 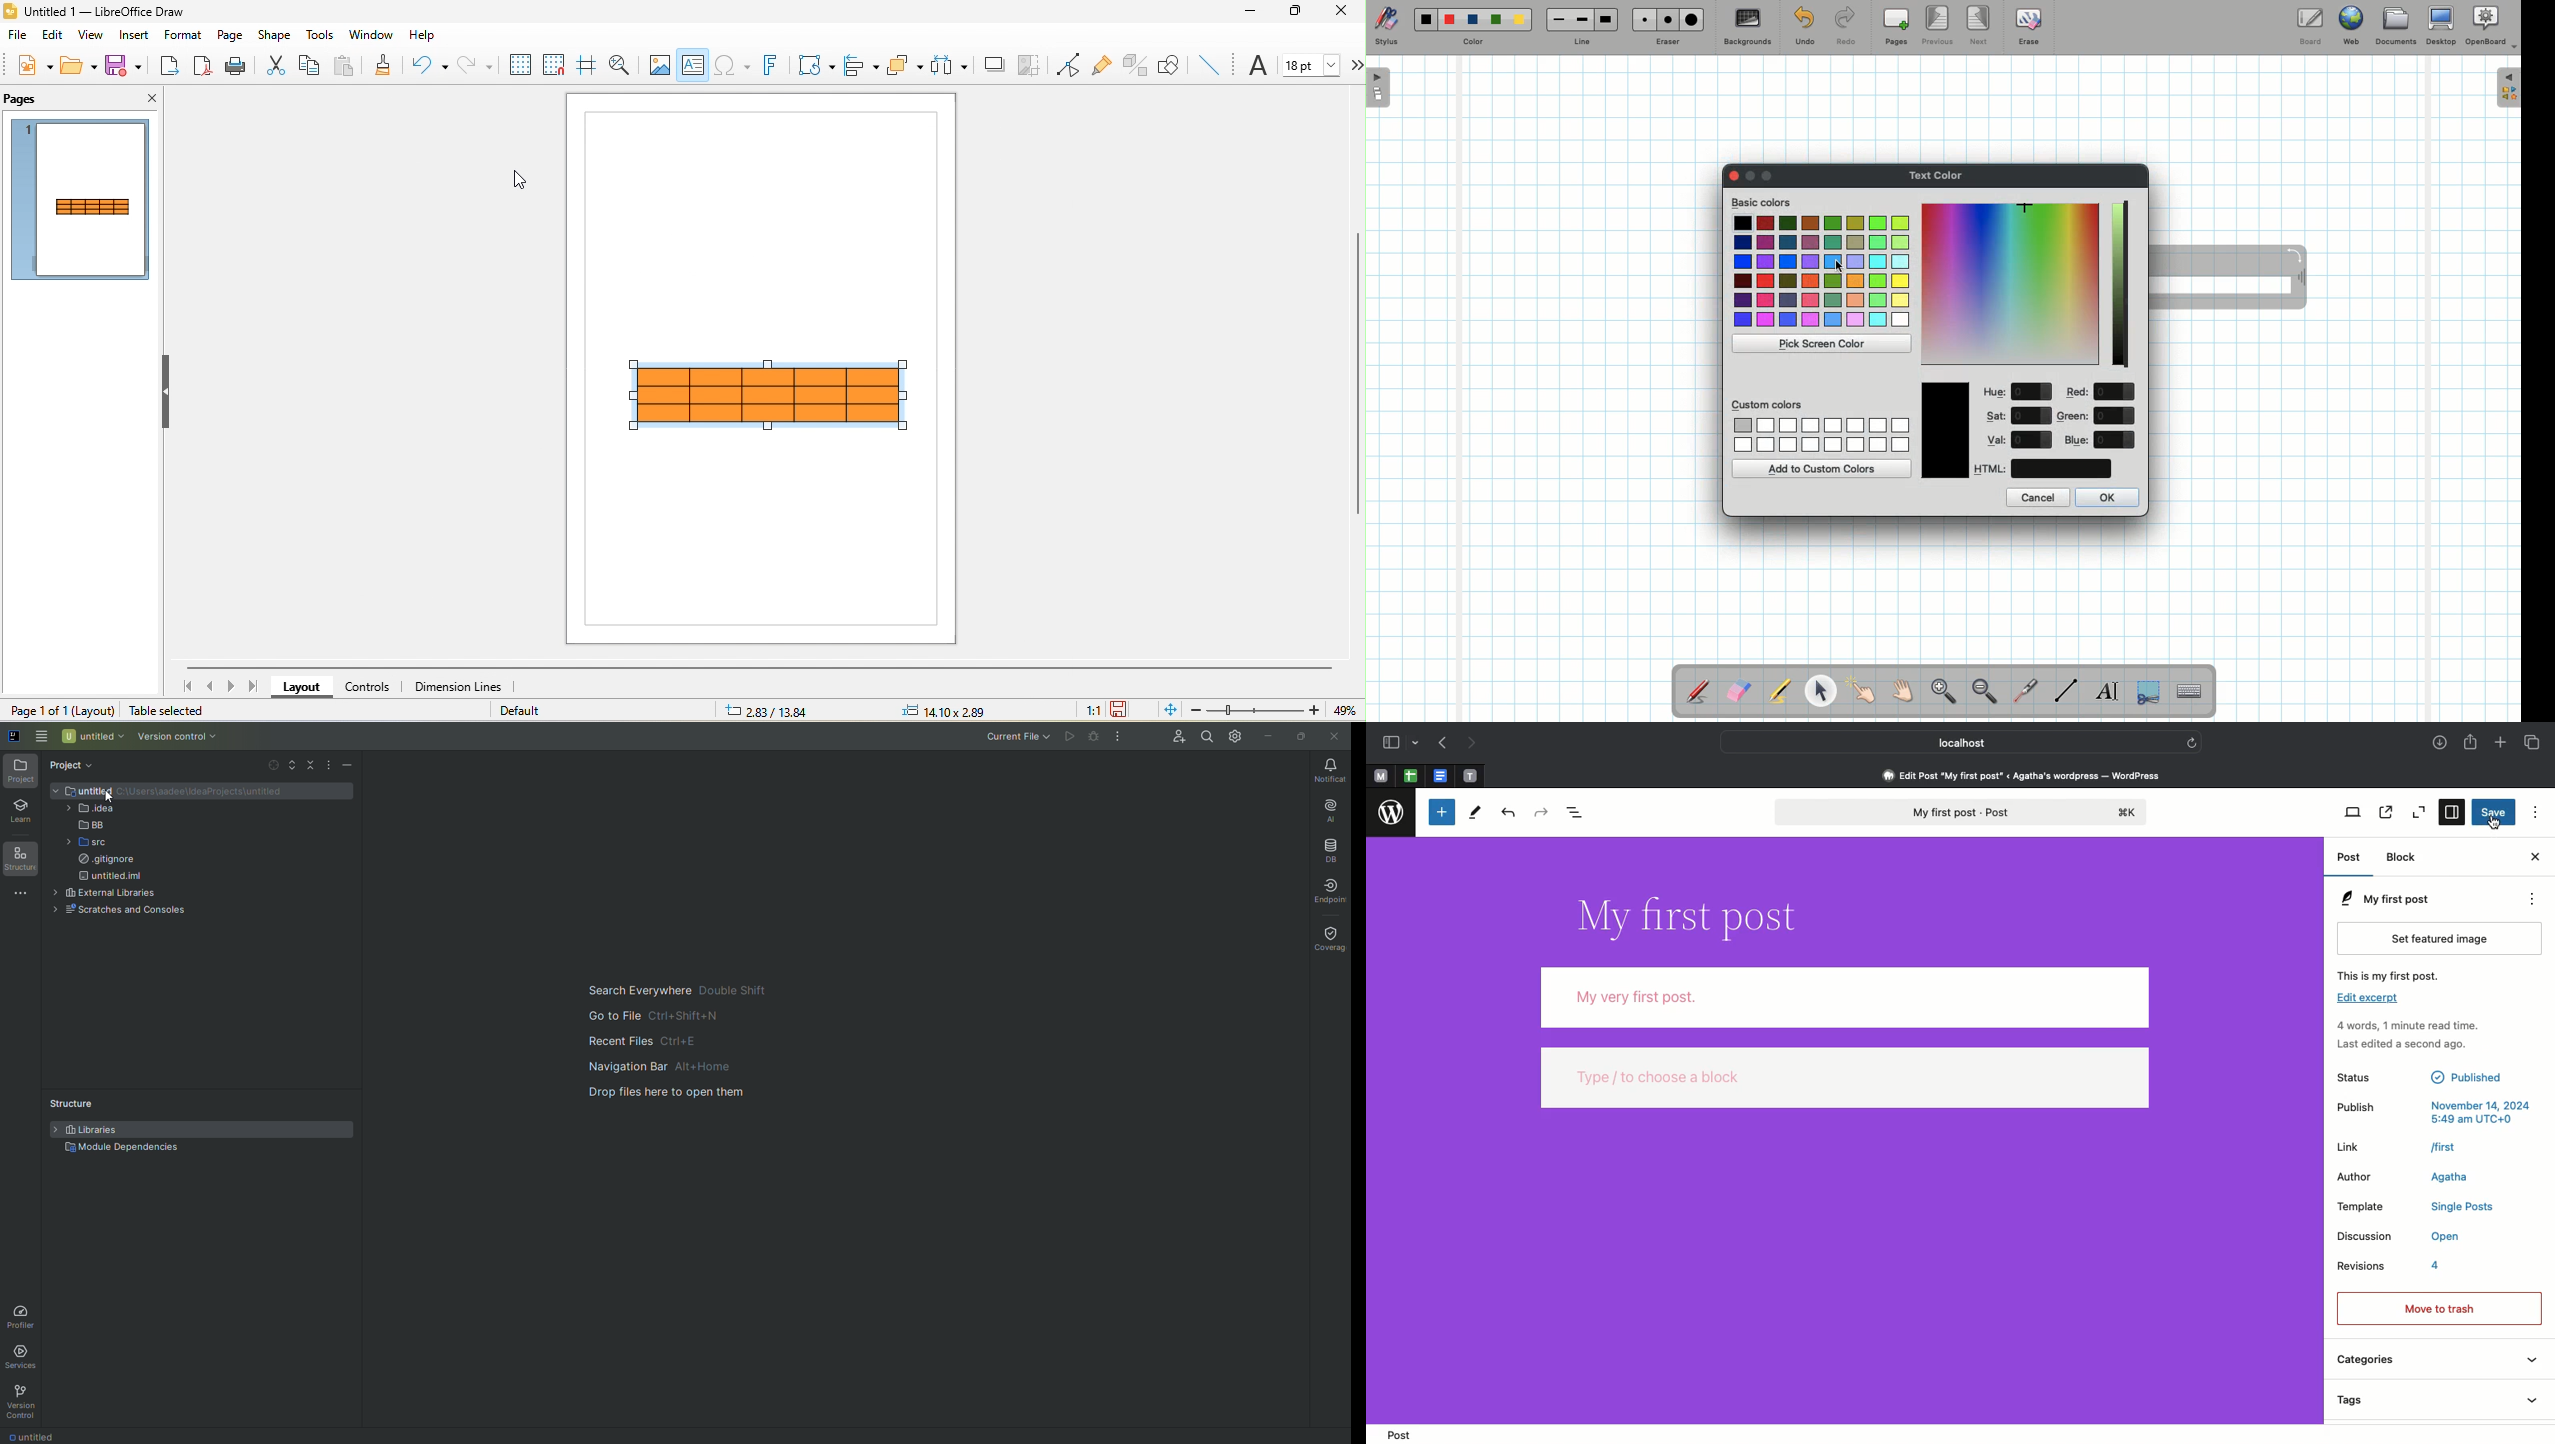 I want to click on toggle extrusion, so click(x=1134, y=64).